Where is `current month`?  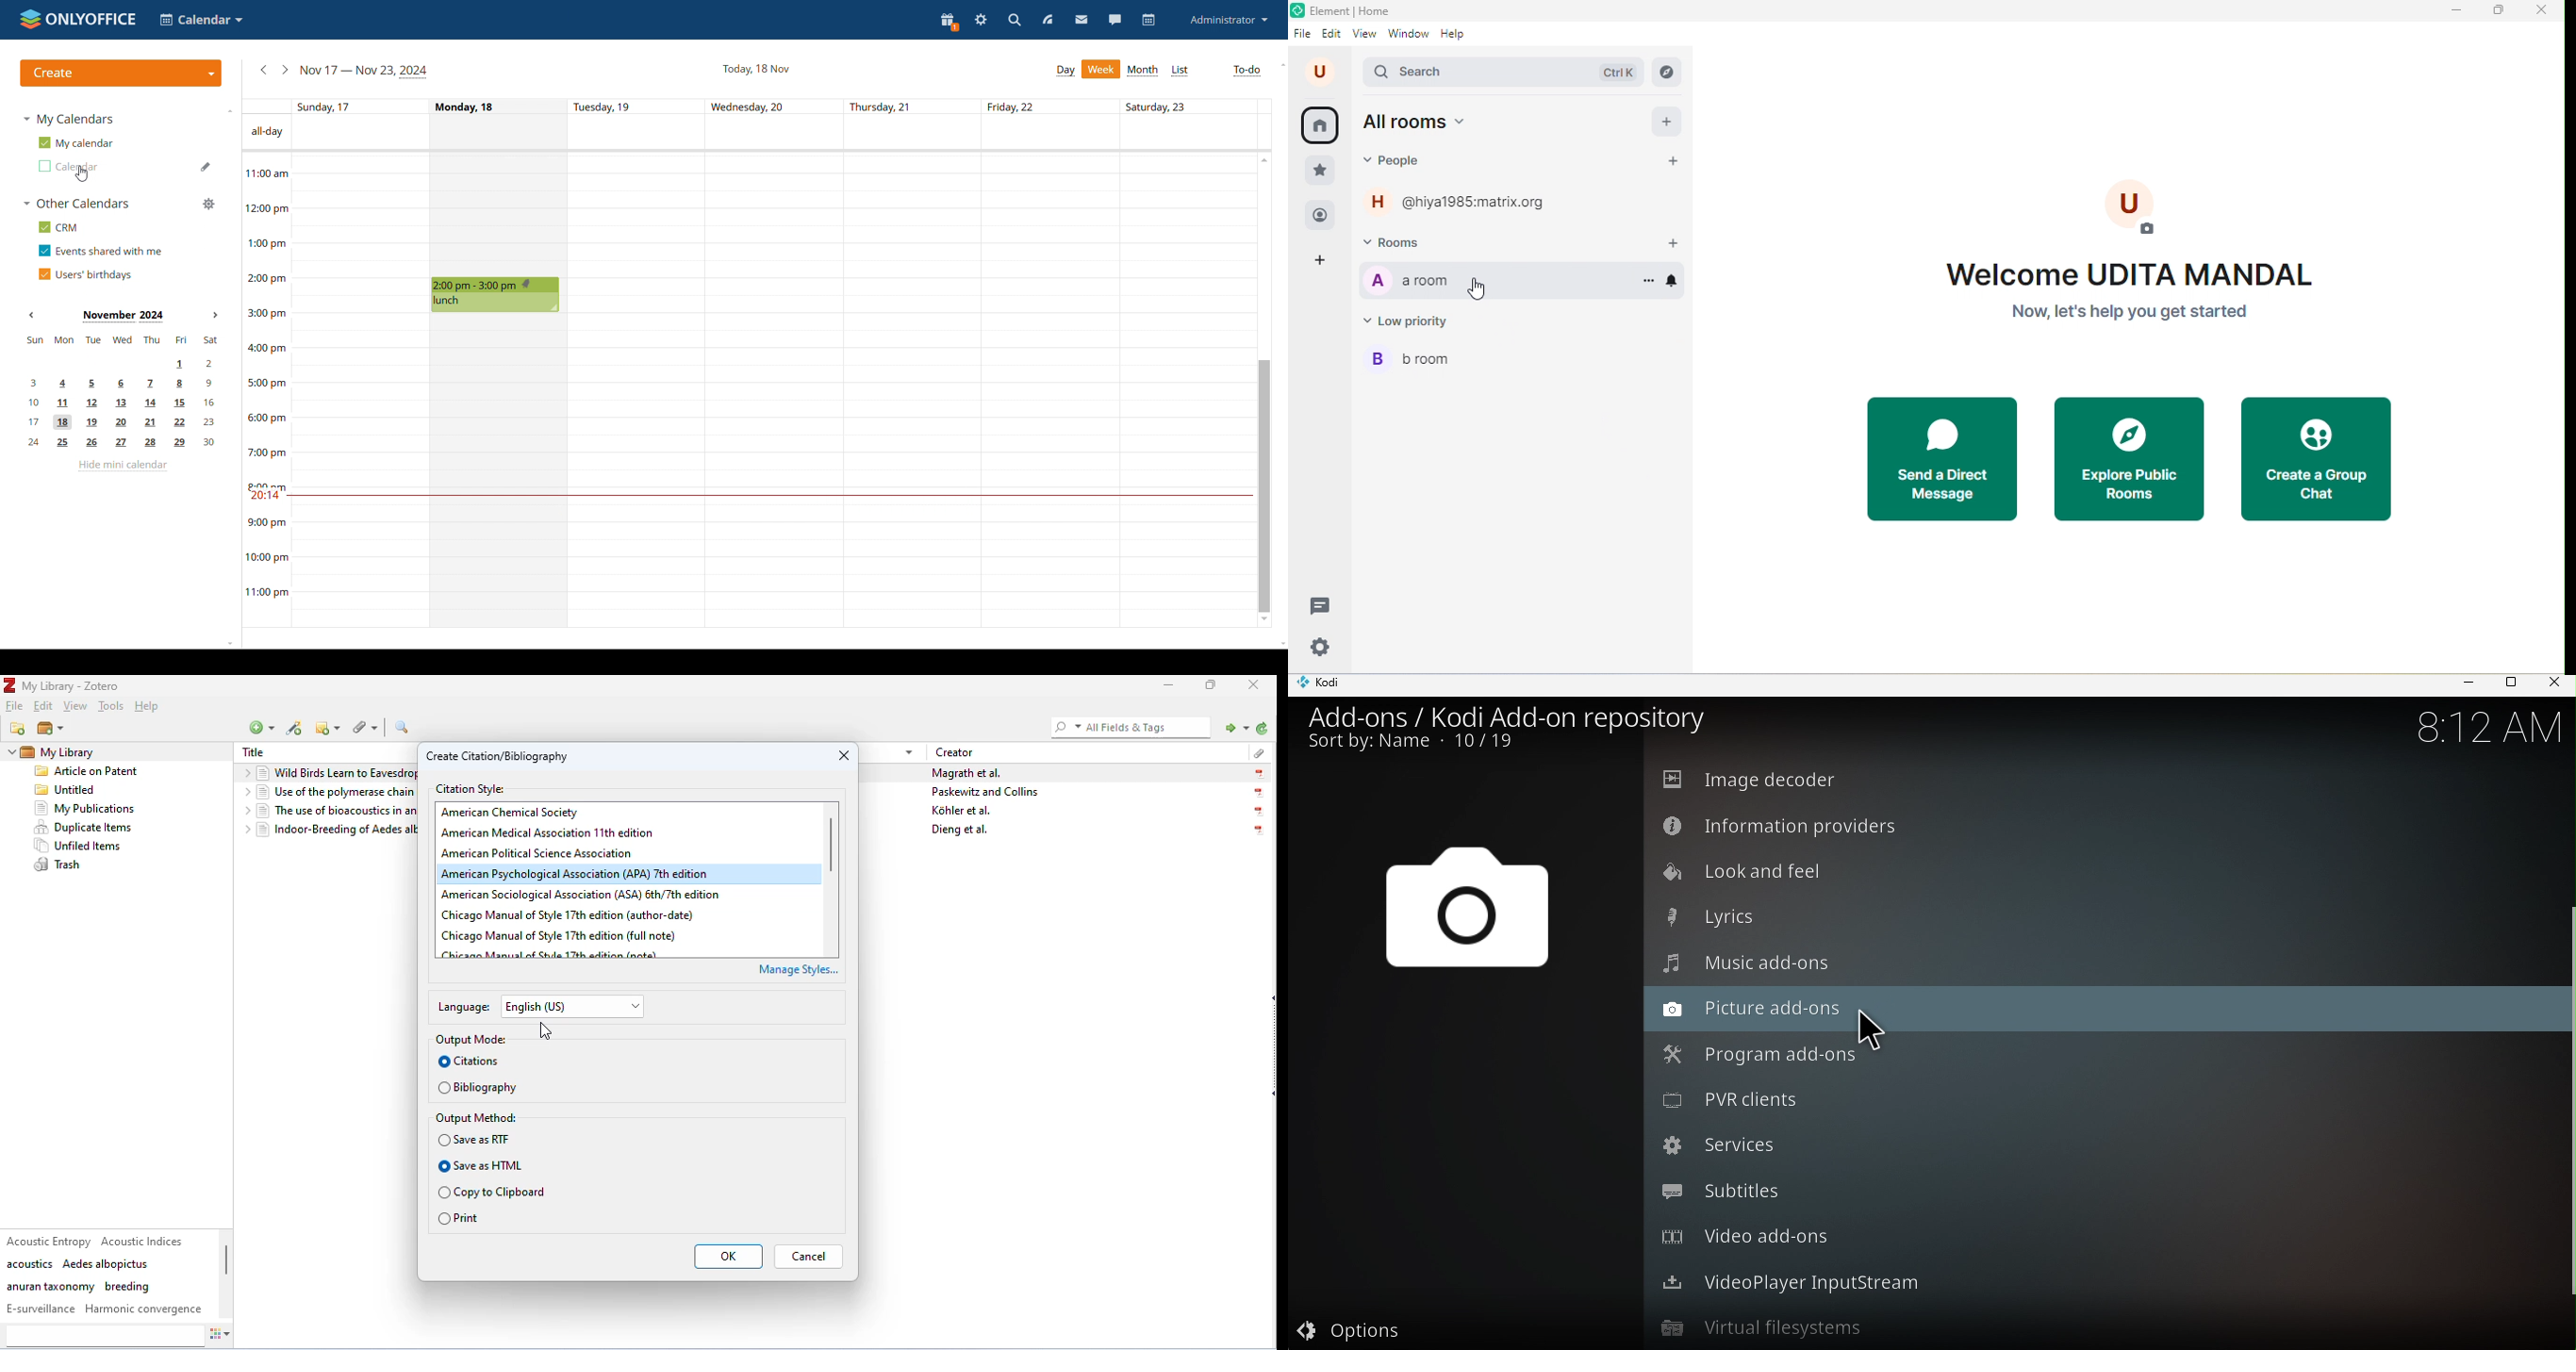
current month is located at coordinates (124, 317).